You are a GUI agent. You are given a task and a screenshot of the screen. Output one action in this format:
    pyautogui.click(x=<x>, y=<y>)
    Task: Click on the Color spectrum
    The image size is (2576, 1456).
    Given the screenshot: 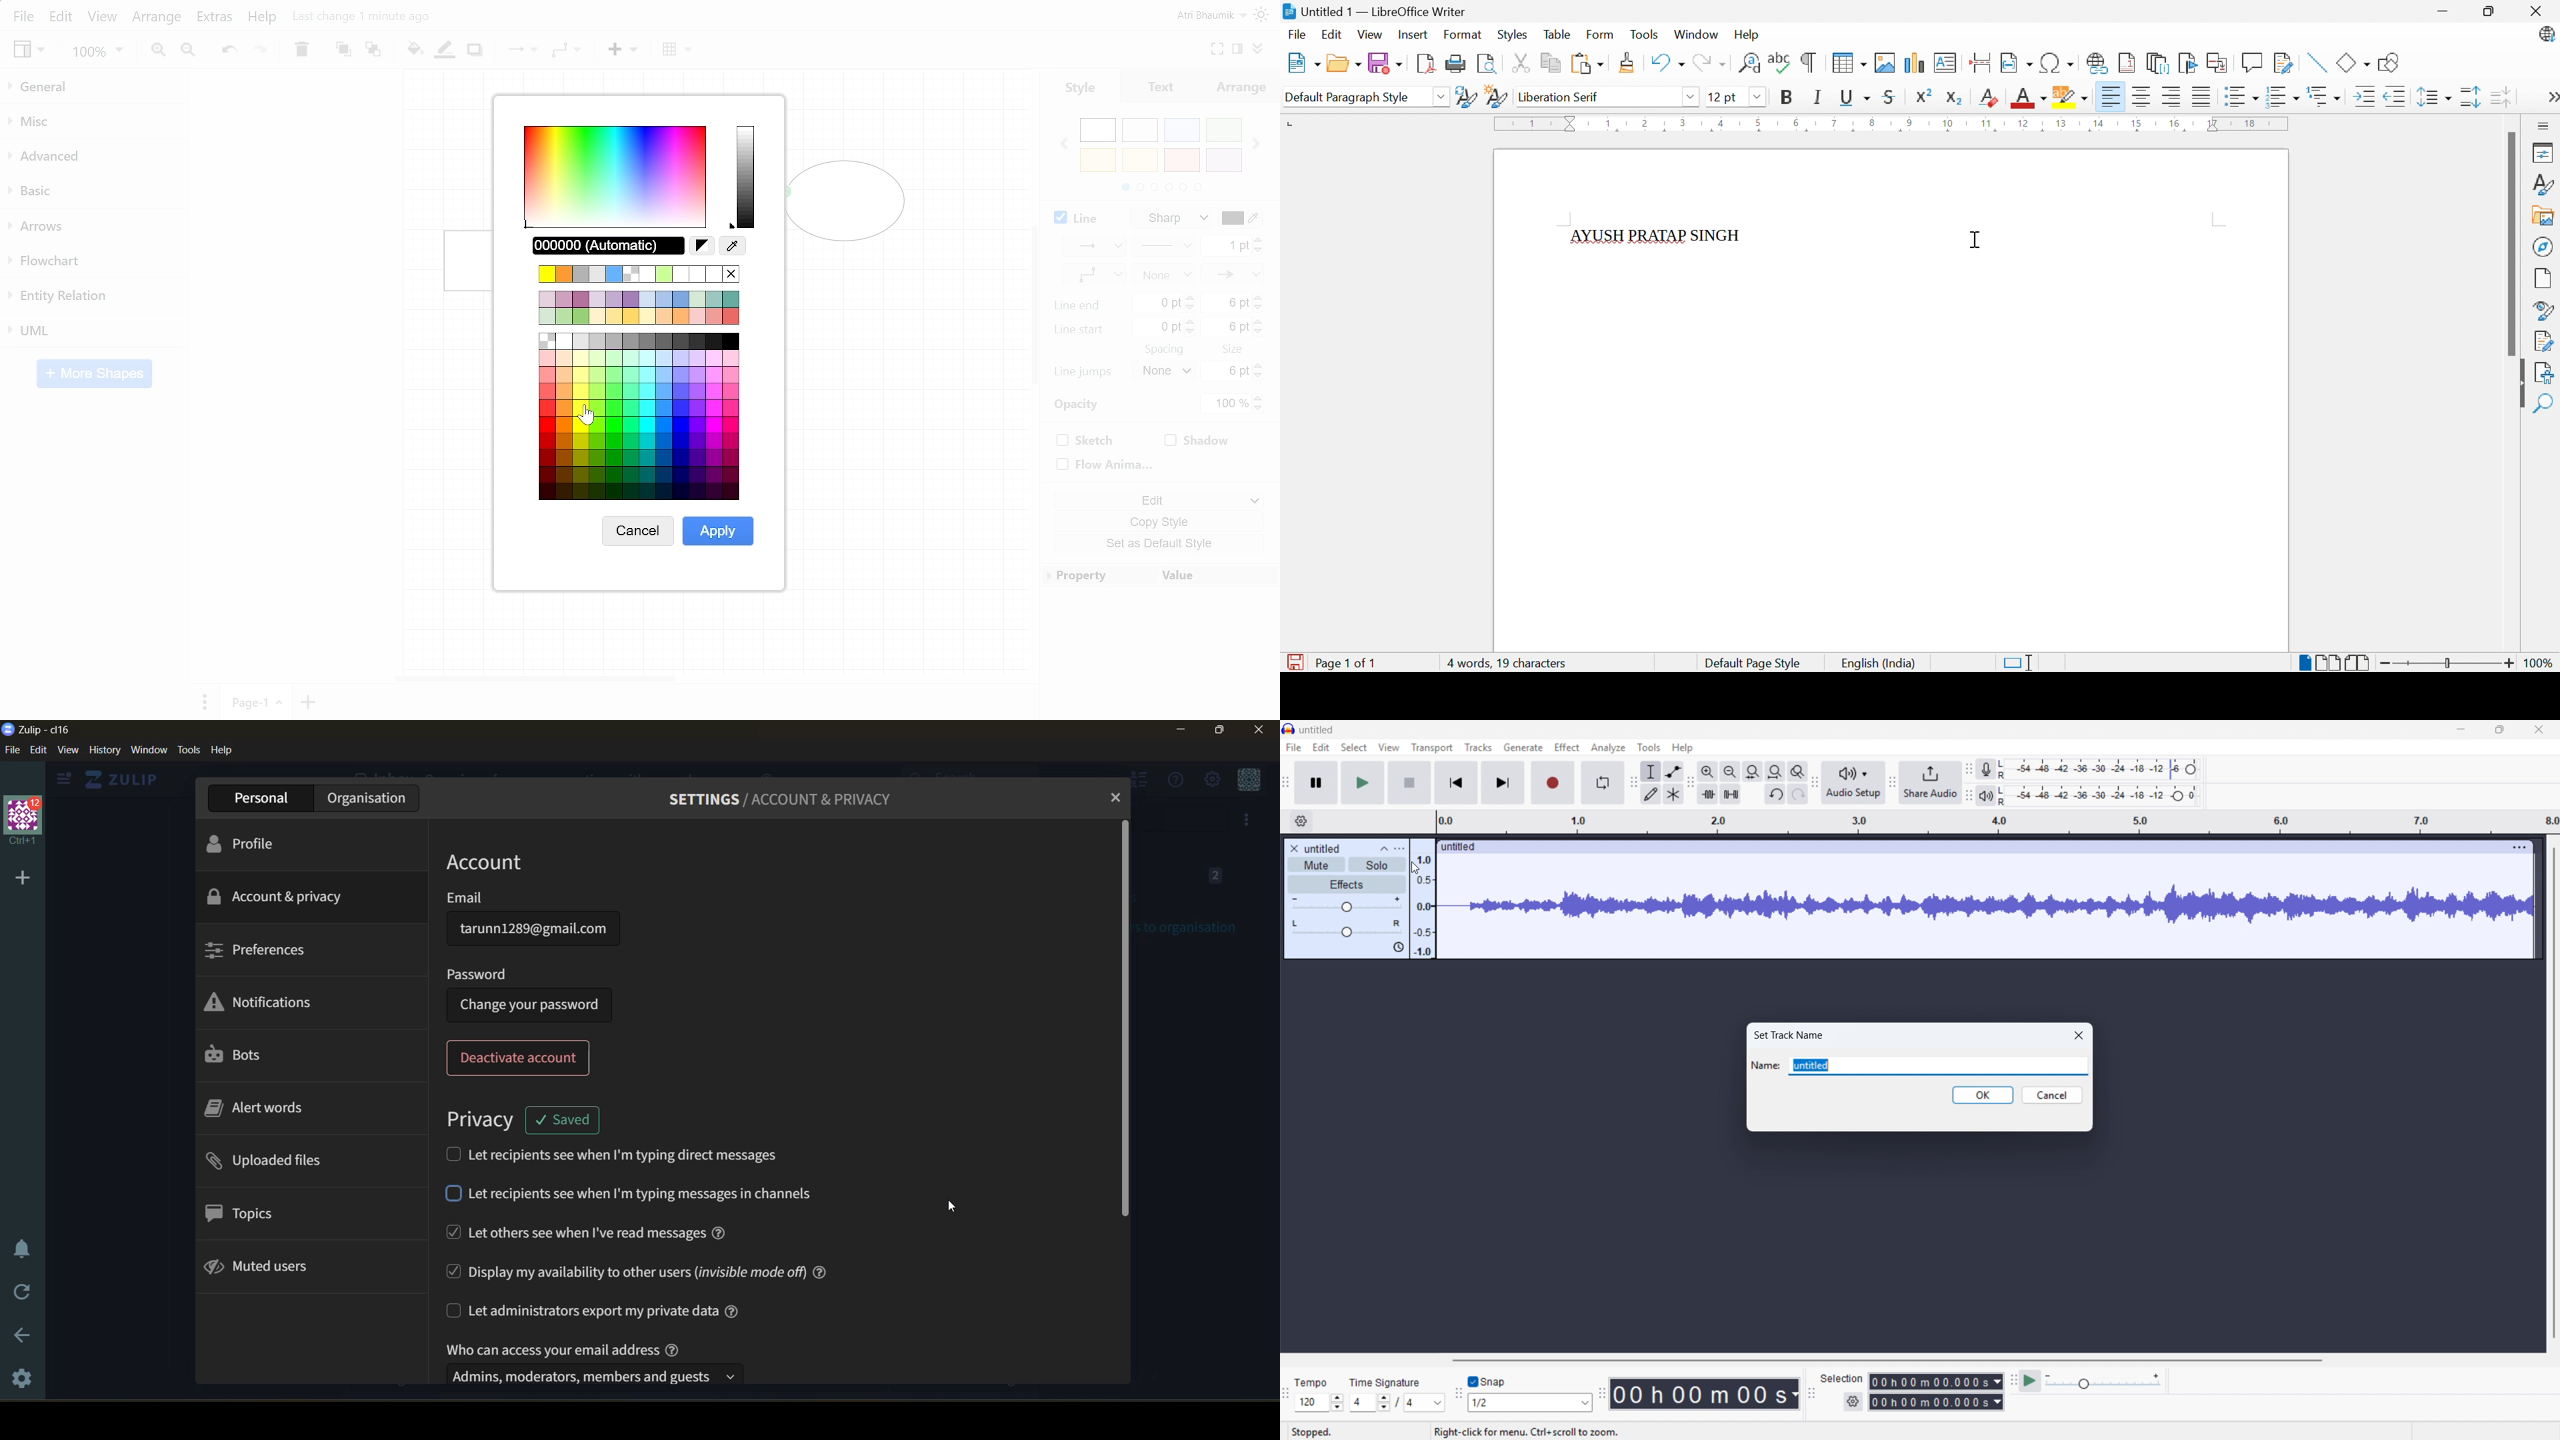 What is the action you would take?
    pyautogui.click(x=614, y=176)
    